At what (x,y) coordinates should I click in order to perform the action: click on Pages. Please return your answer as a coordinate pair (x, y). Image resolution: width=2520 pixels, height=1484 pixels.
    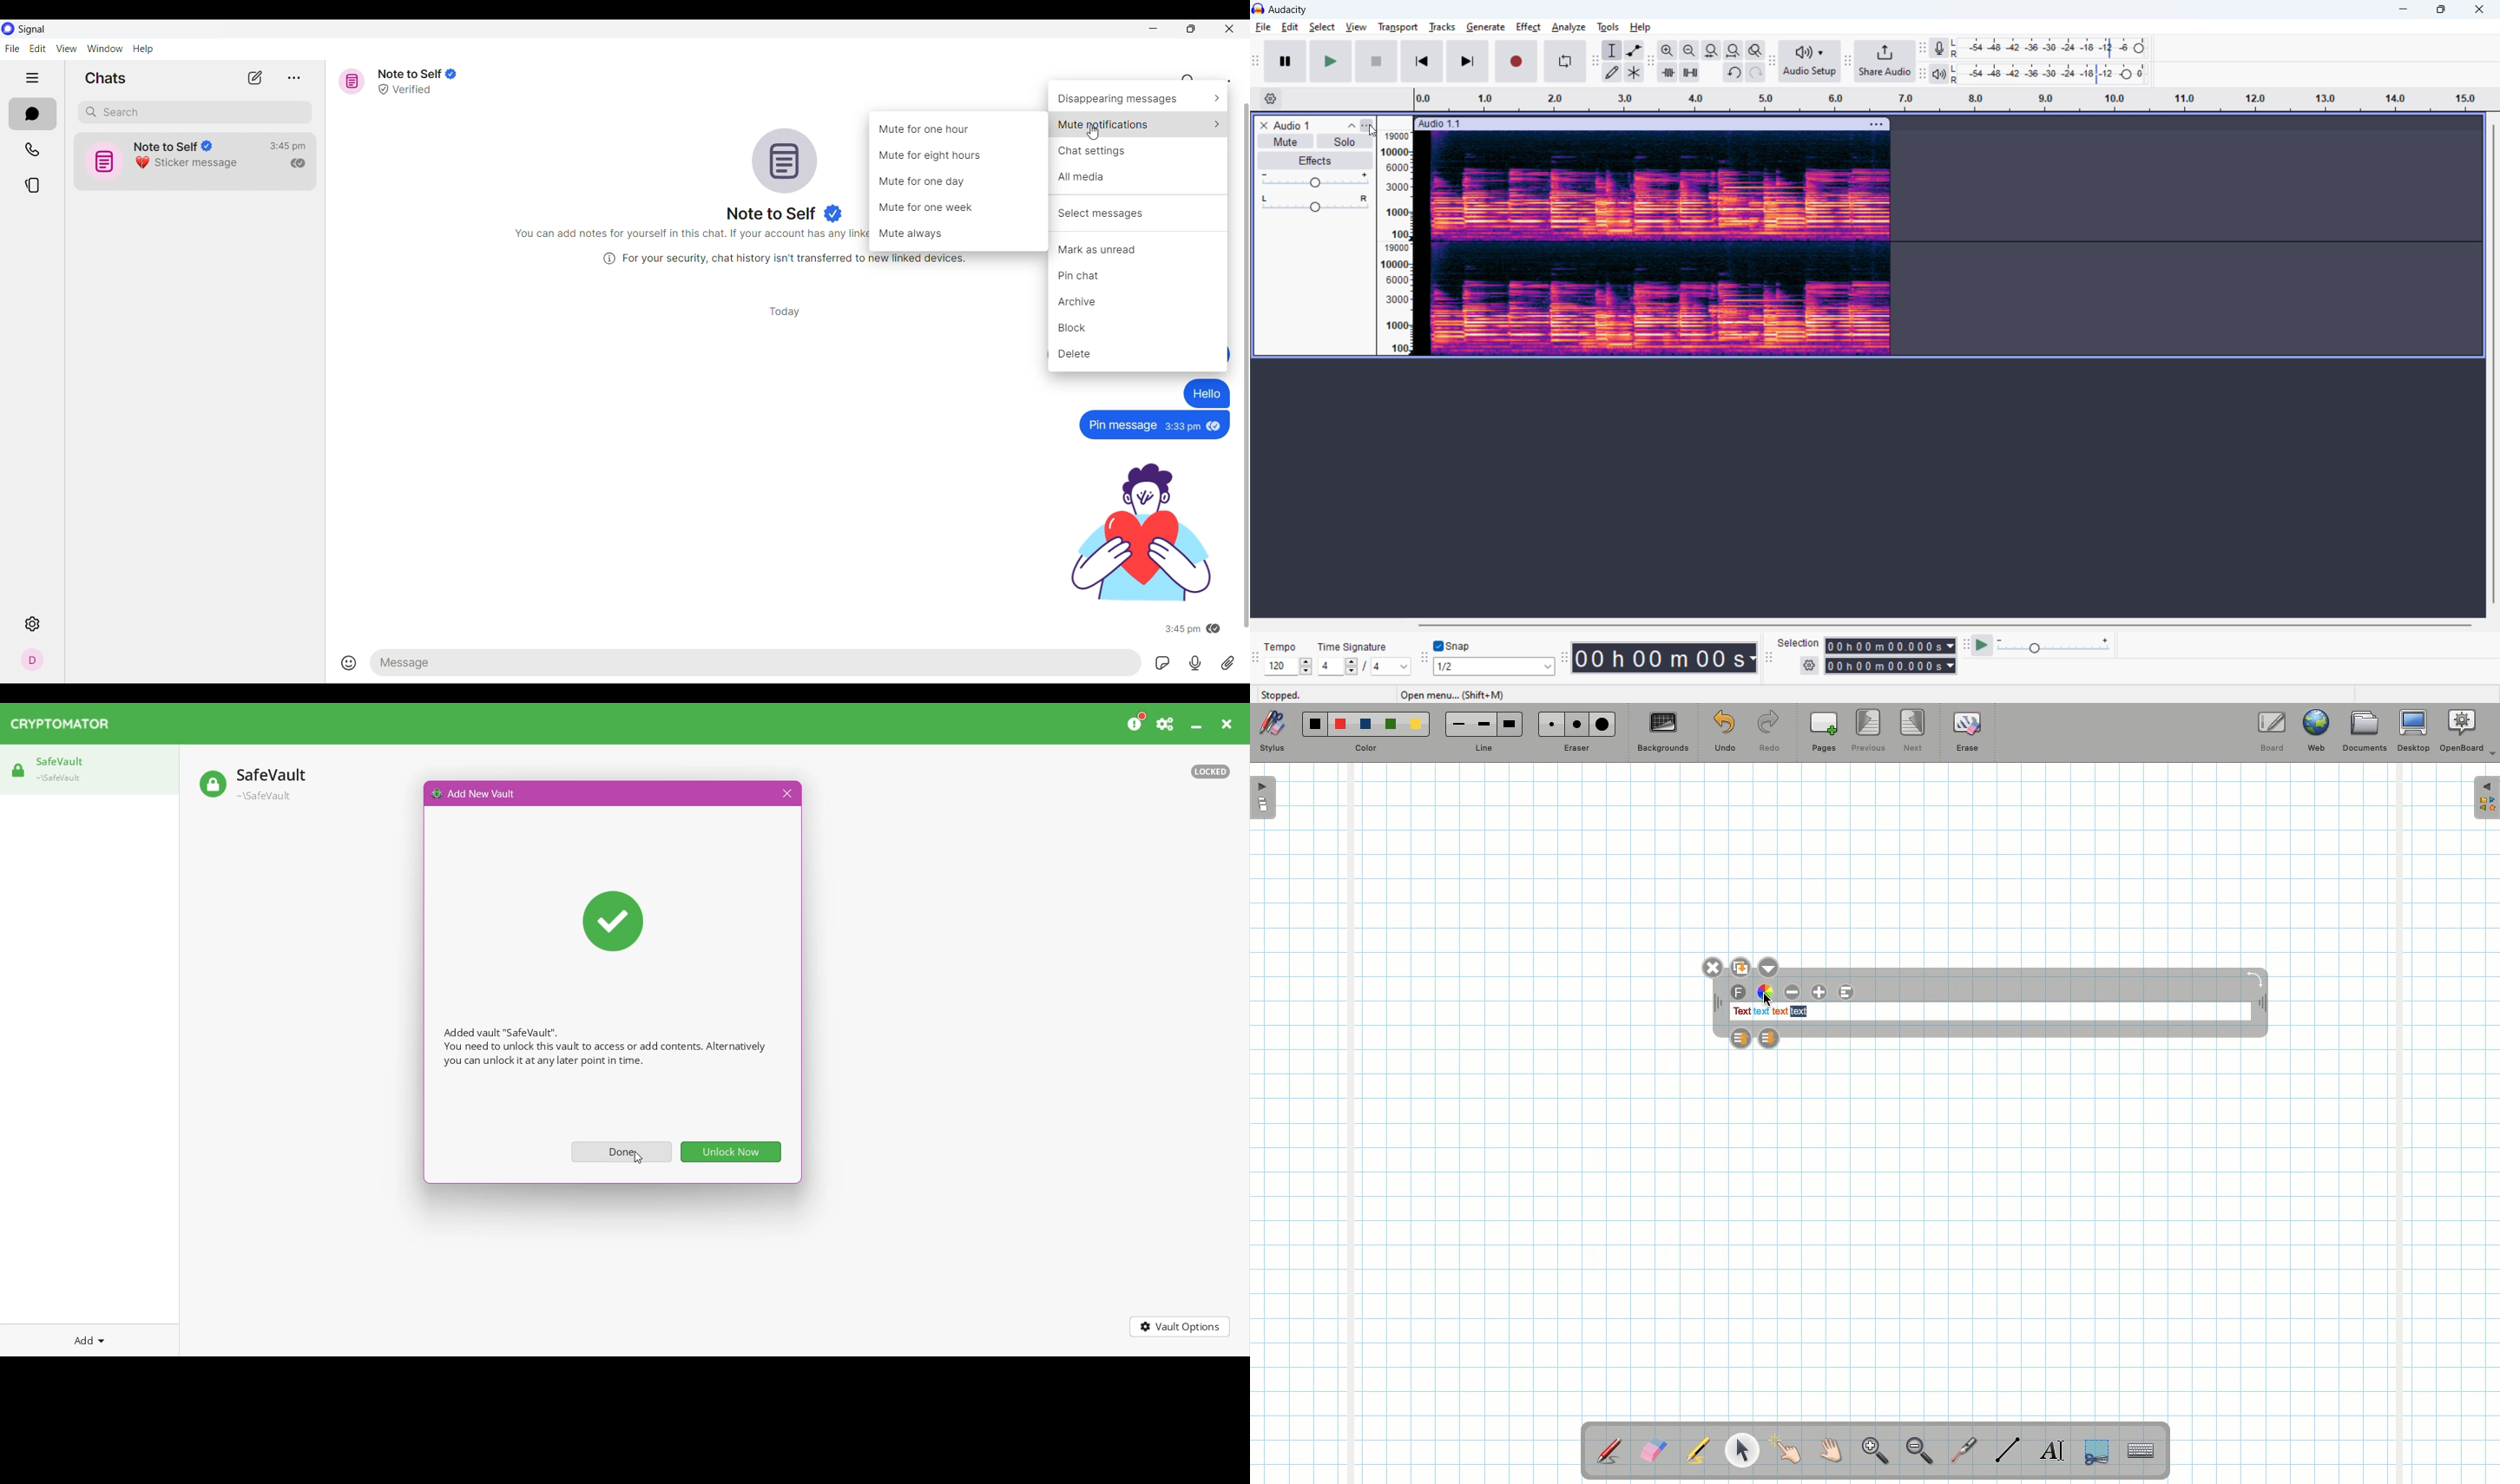
    Looking at the image, I should click on (1824, 733).